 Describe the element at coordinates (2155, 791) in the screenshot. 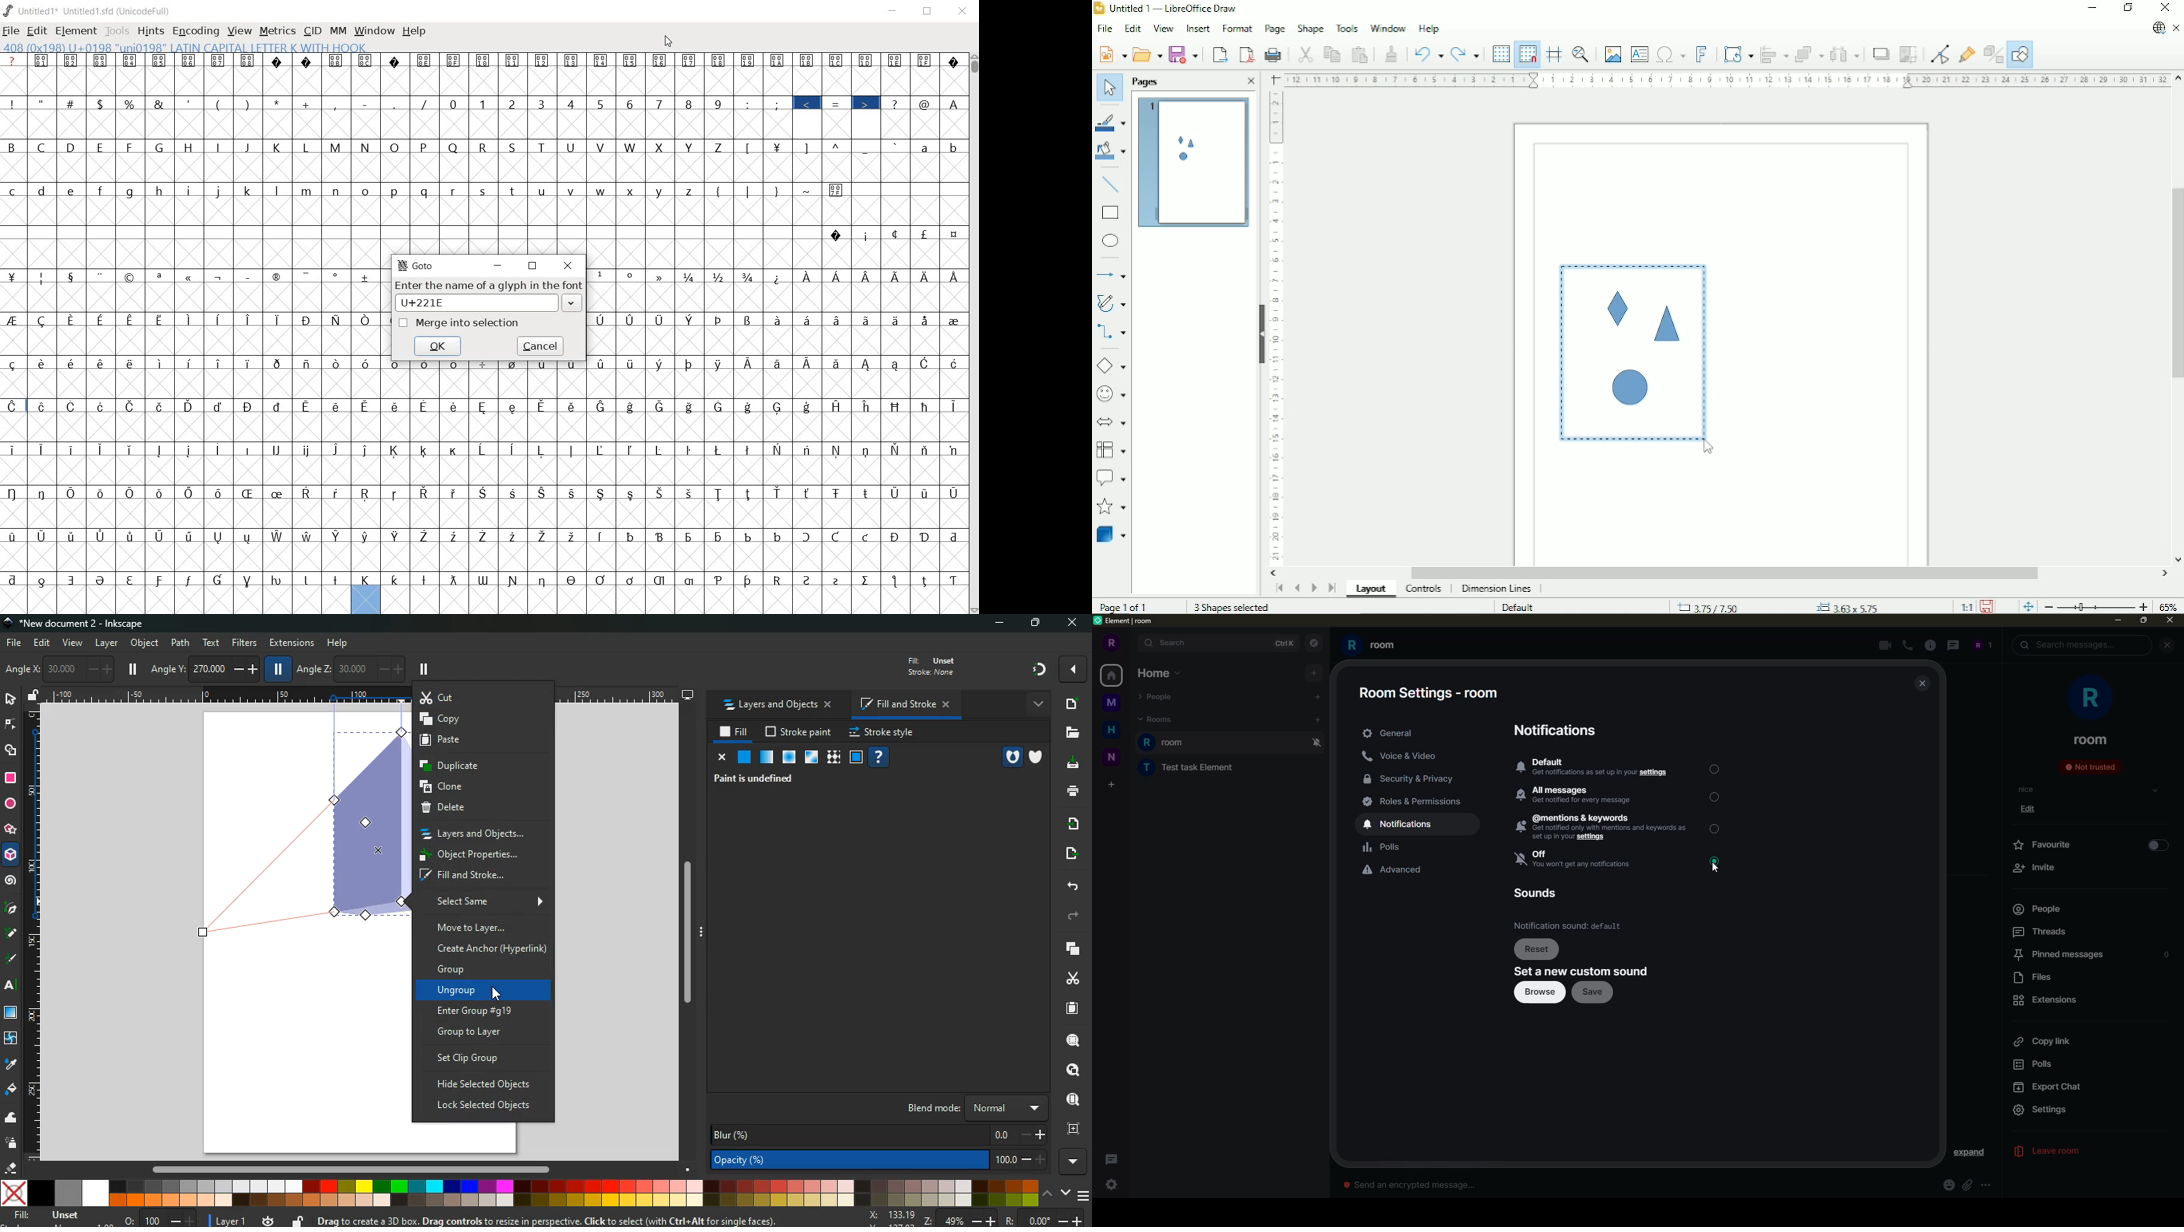

I see `select` at that location.